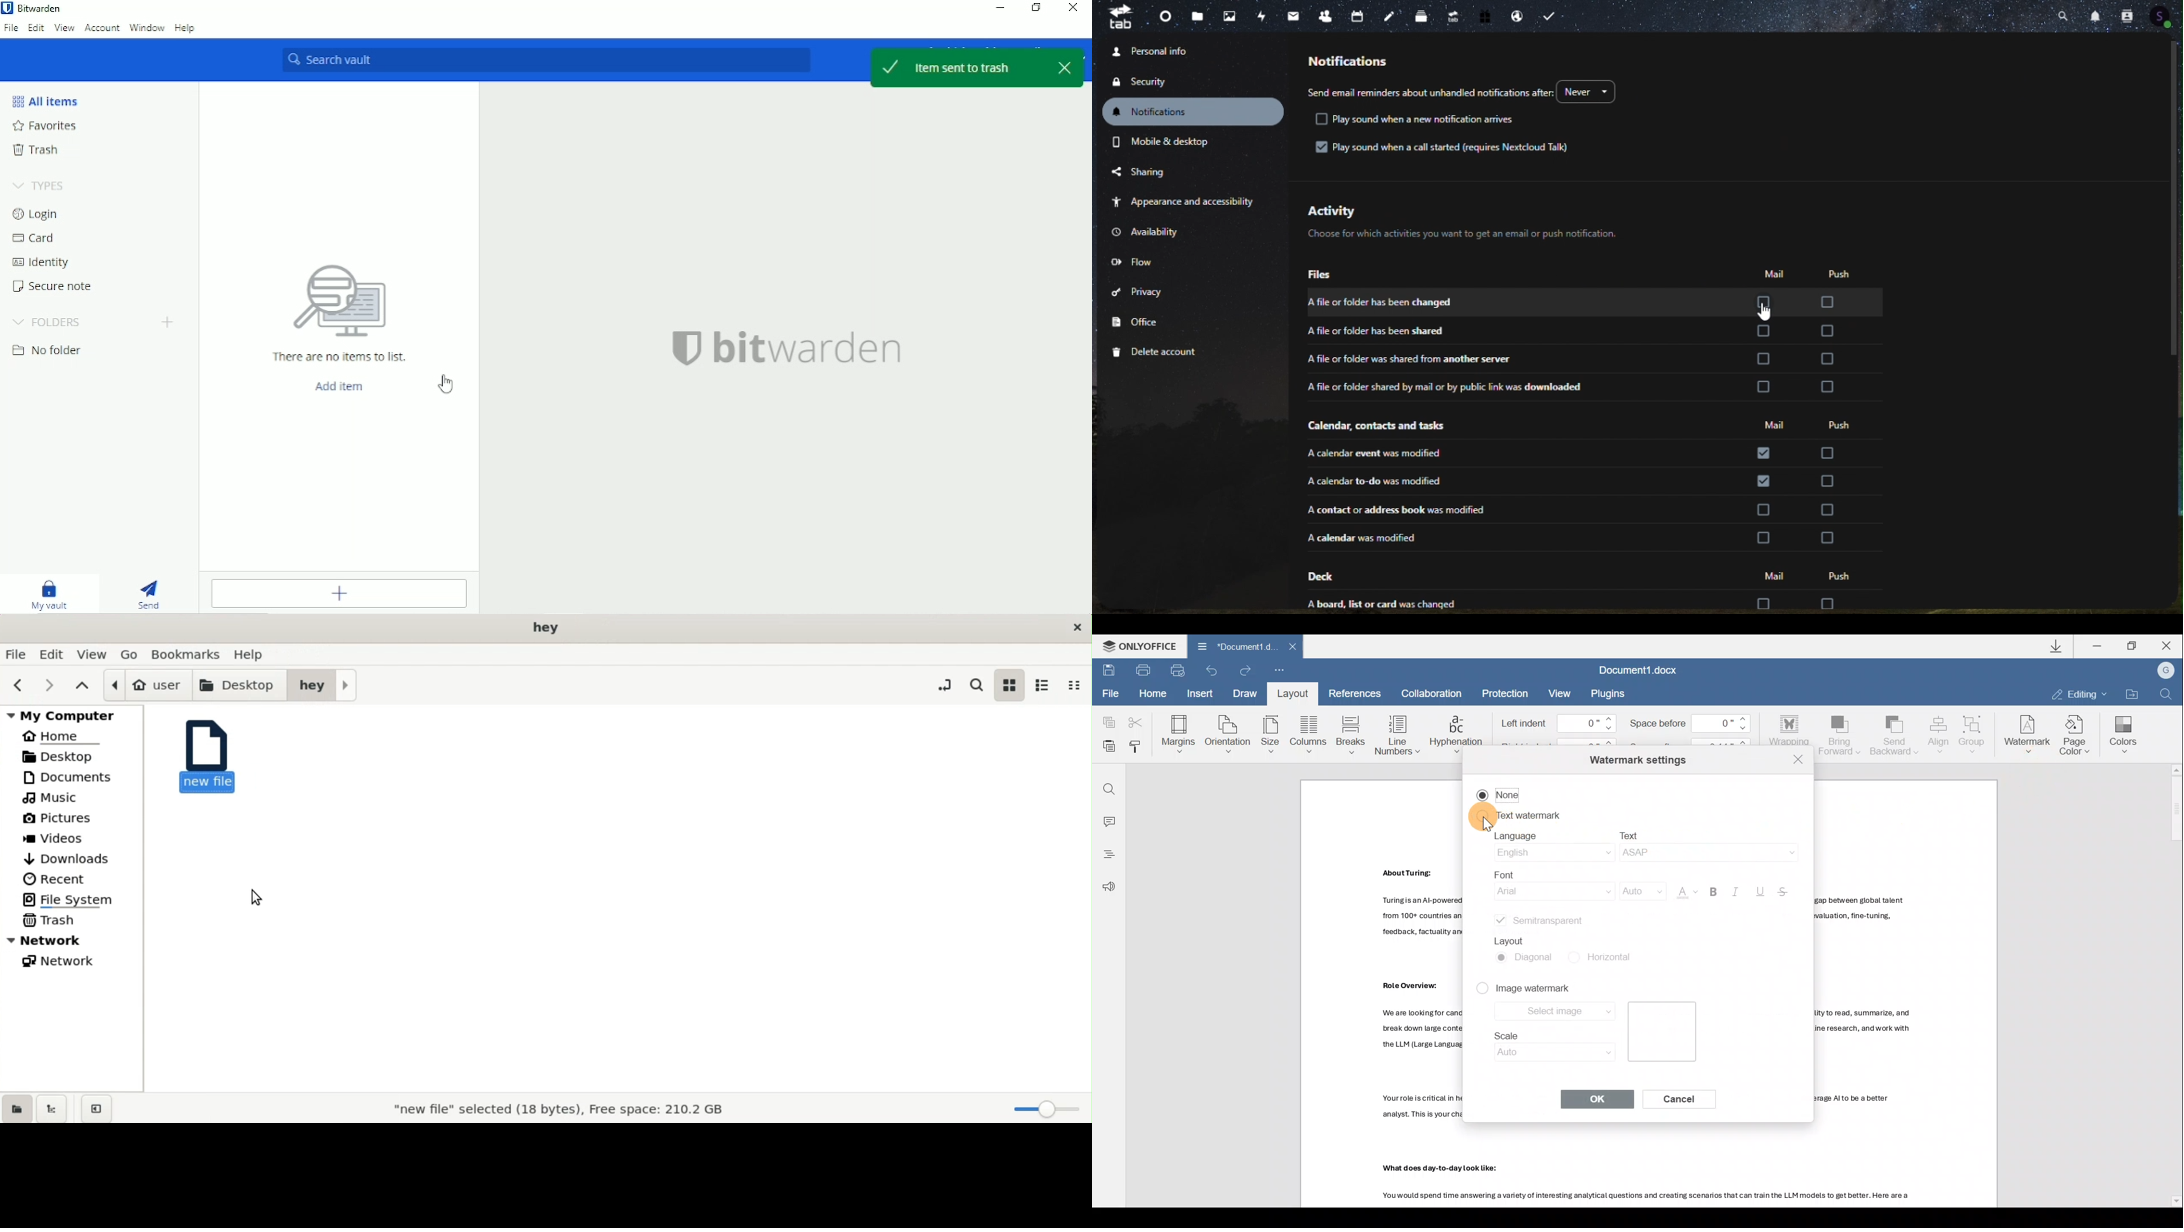  What do you see at coordinates (54, 286) in the screenshot?
I see `Secure note` at bounding box center [54, 286].